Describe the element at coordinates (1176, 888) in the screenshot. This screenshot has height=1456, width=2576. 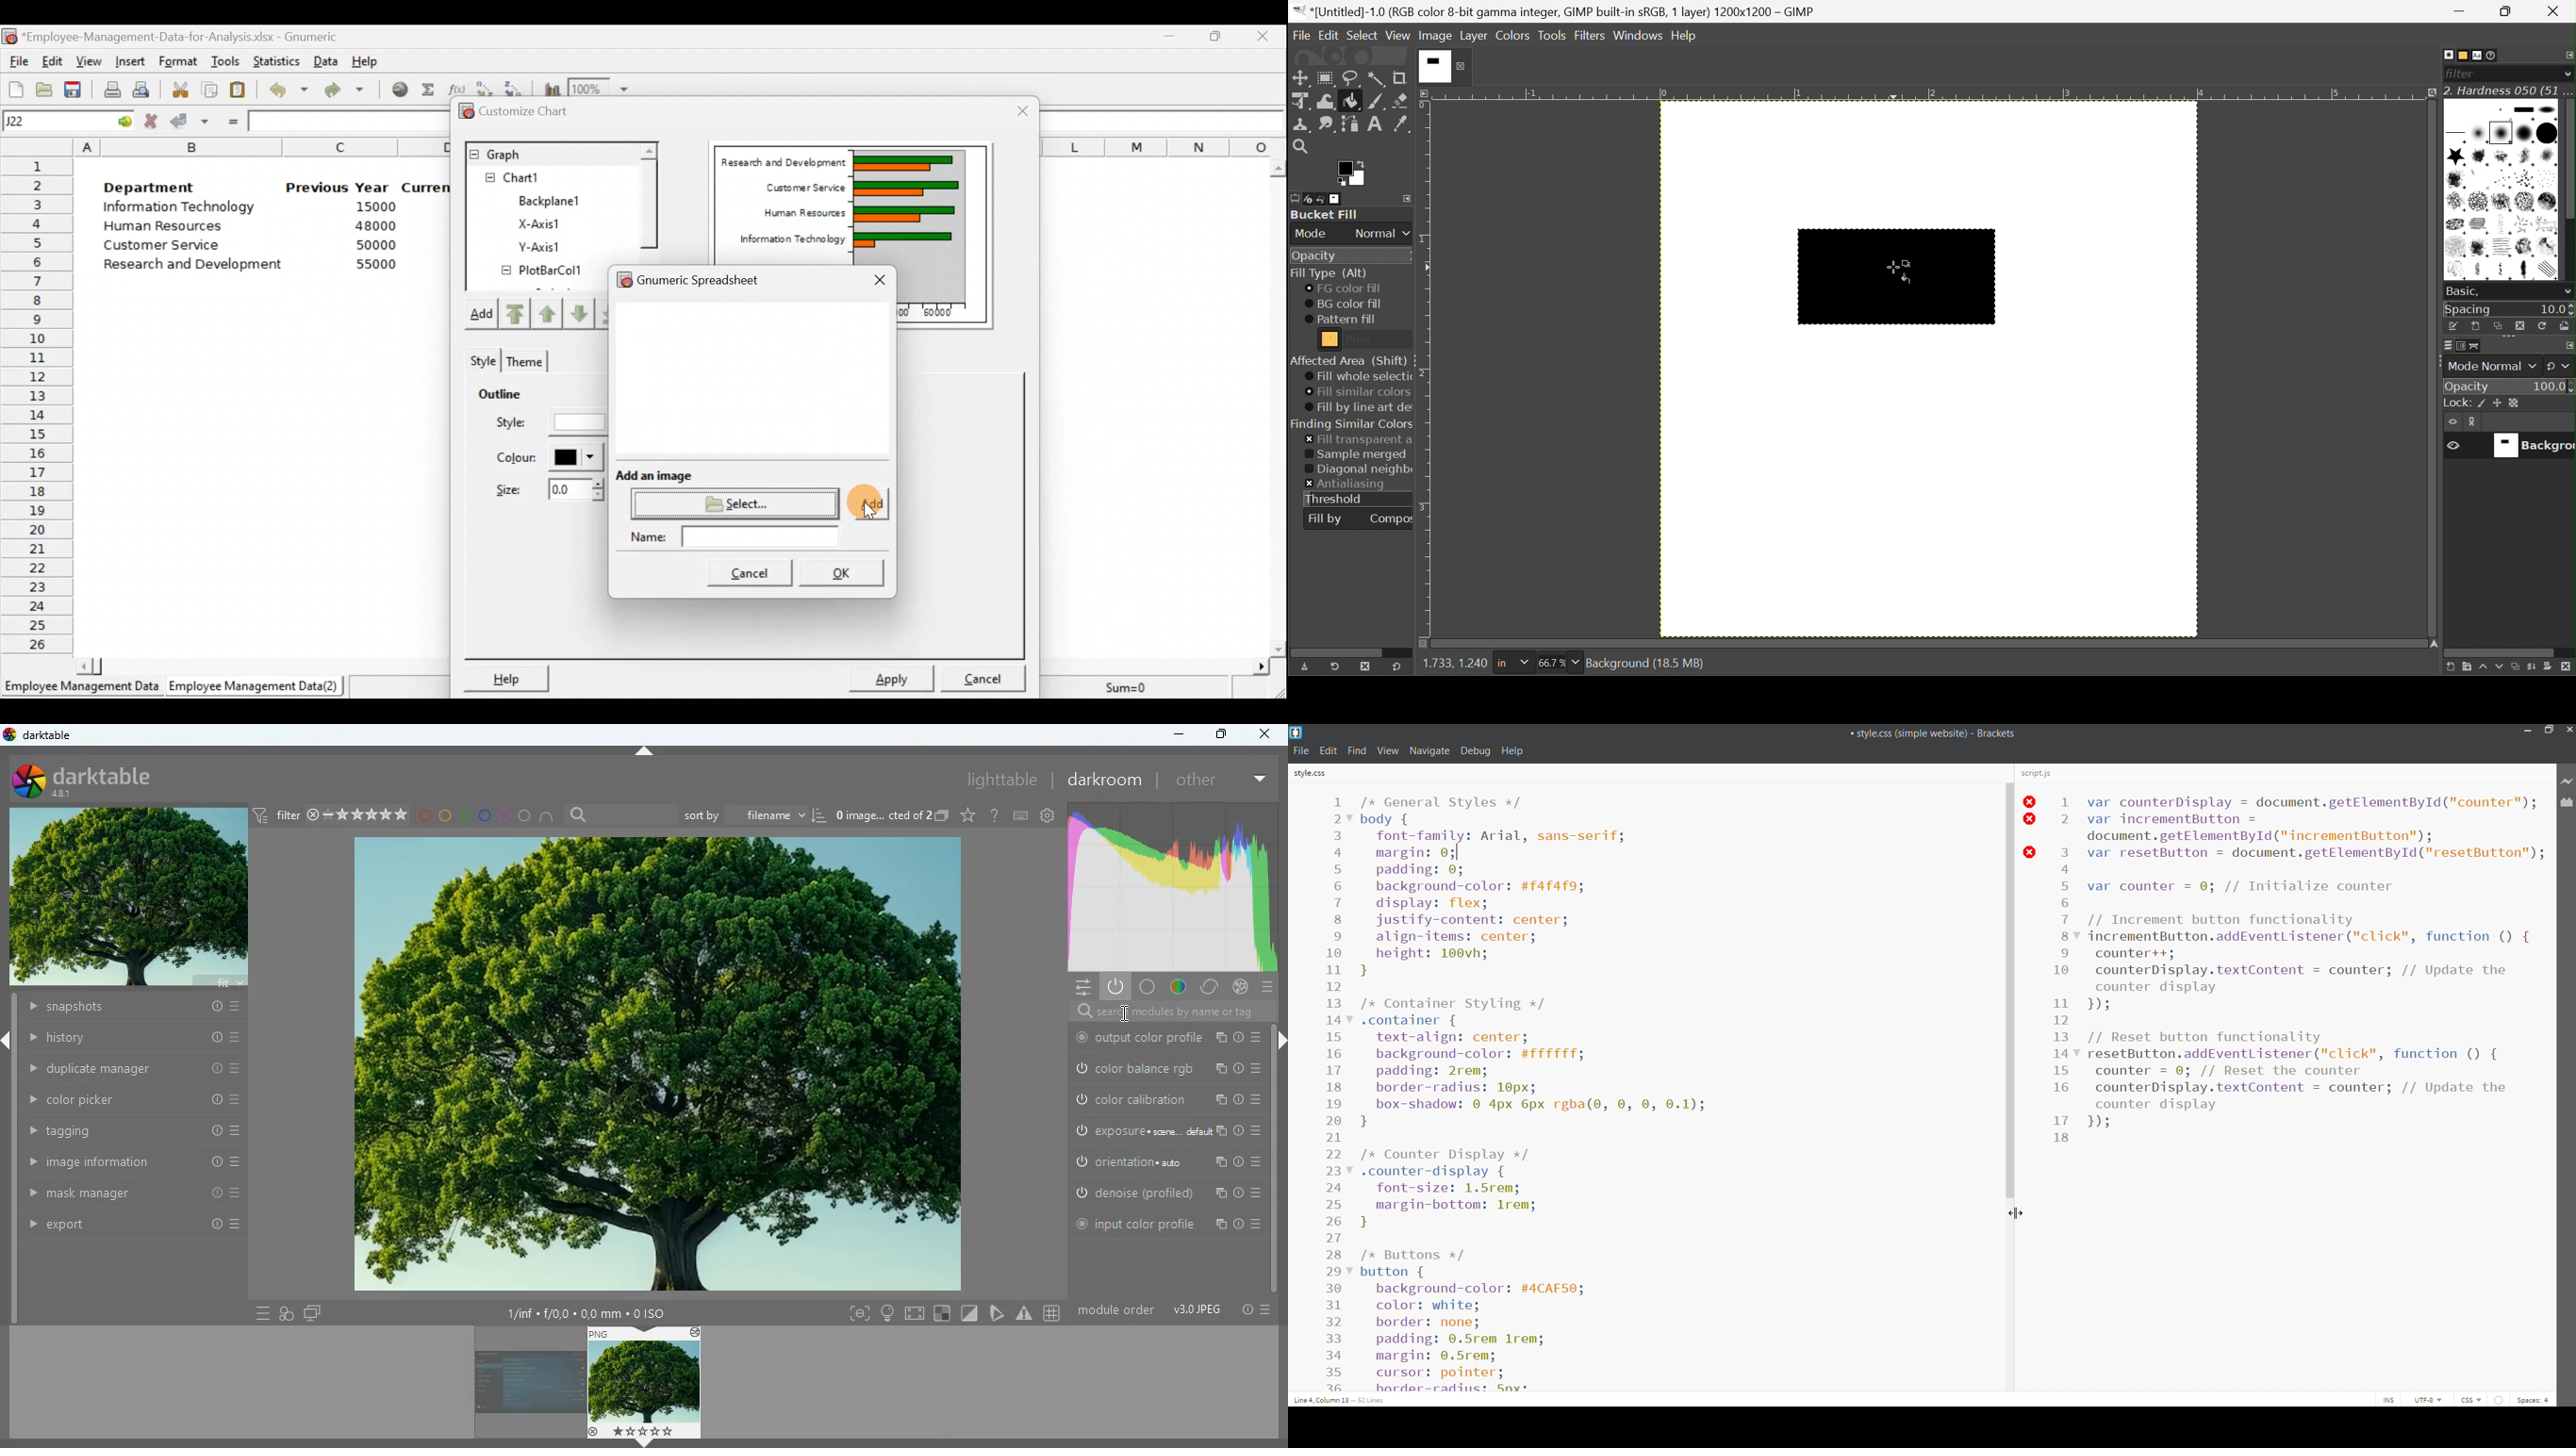
I see `gradient` at that location.